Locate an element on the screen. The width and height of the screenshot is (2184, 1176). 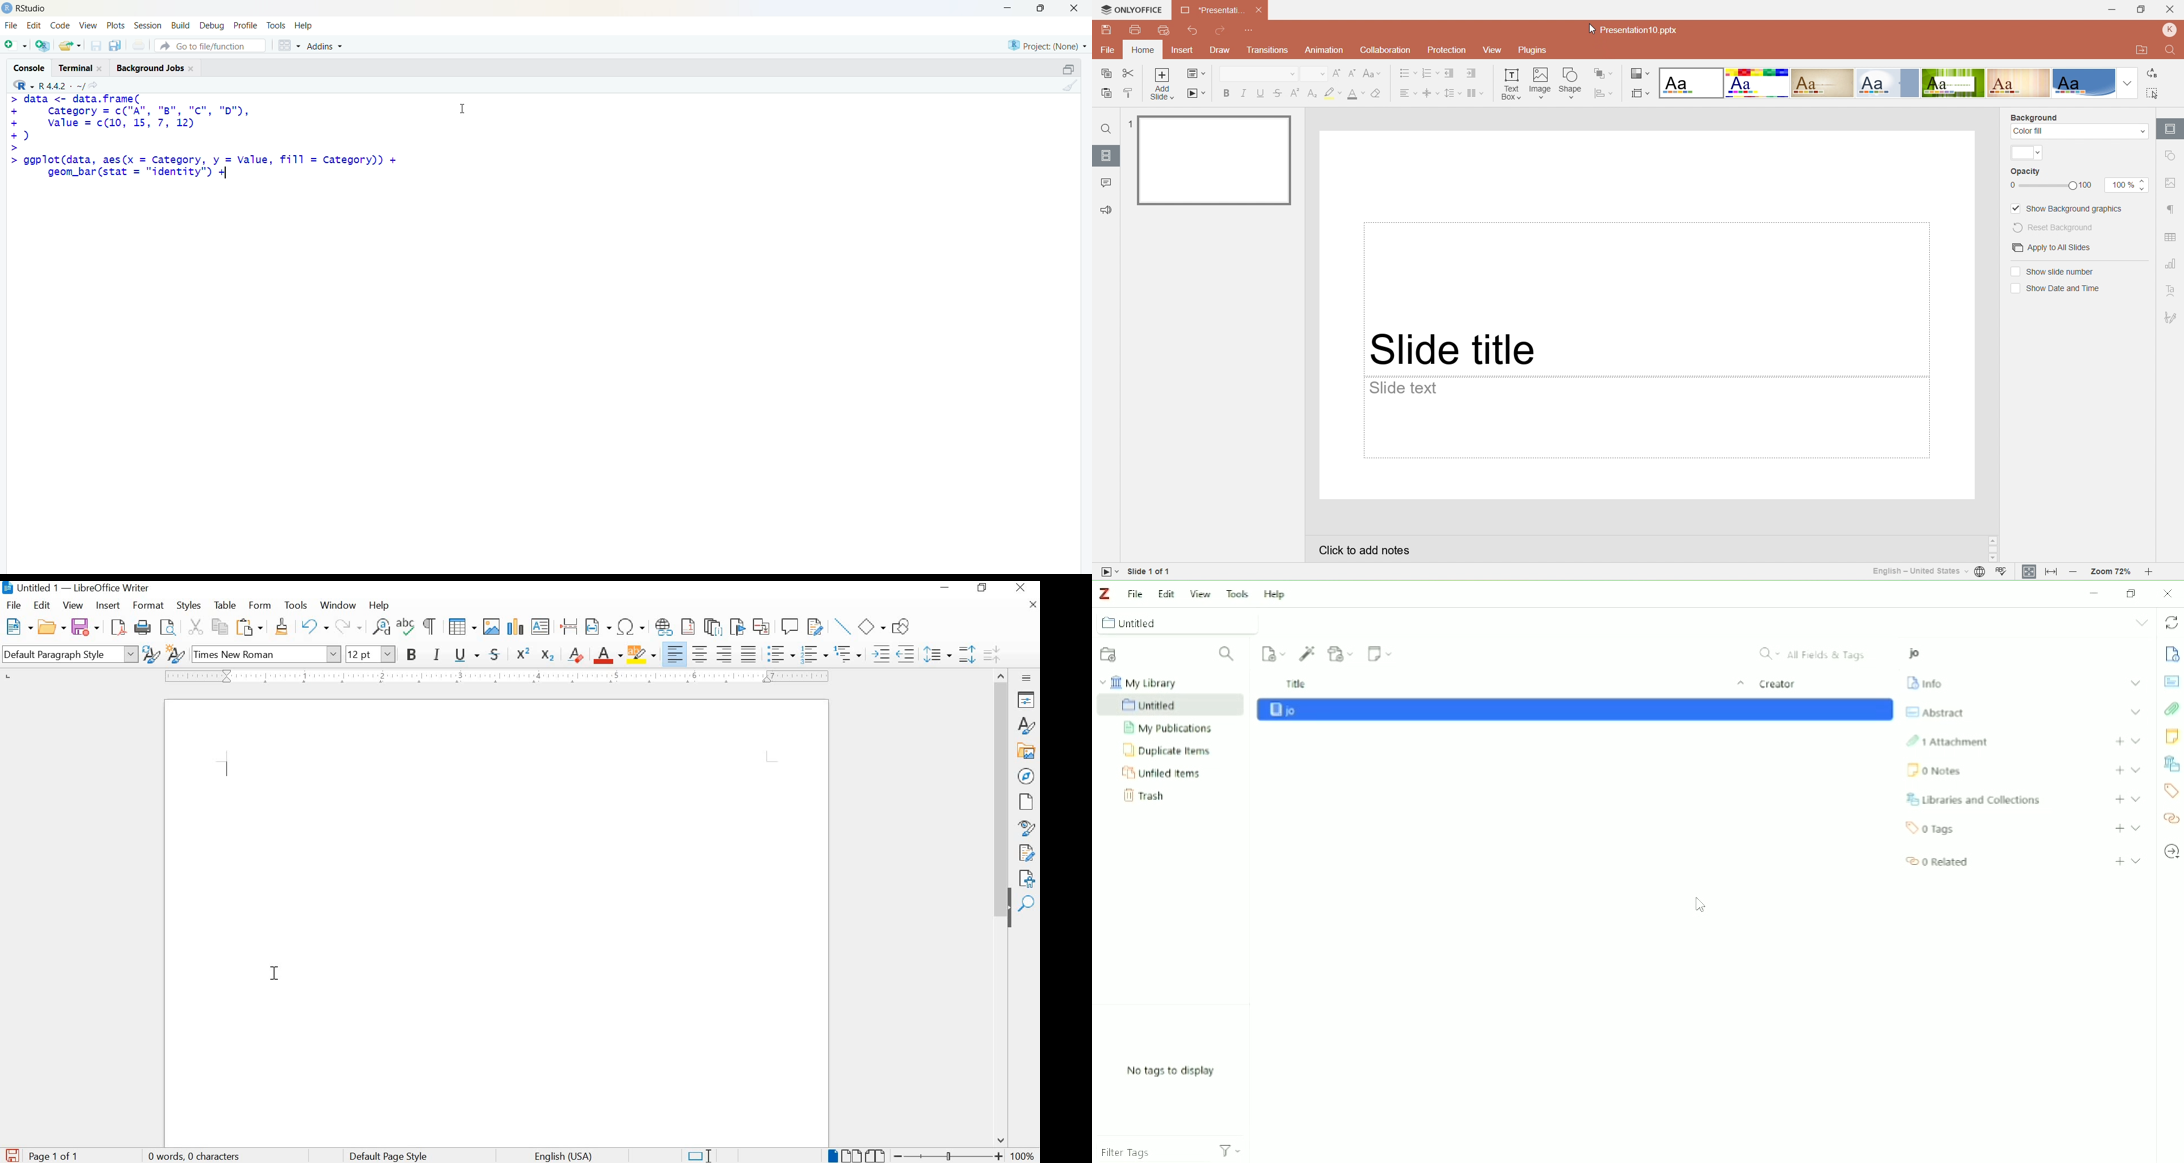
Opacity is located at coordinates (2026, 172).